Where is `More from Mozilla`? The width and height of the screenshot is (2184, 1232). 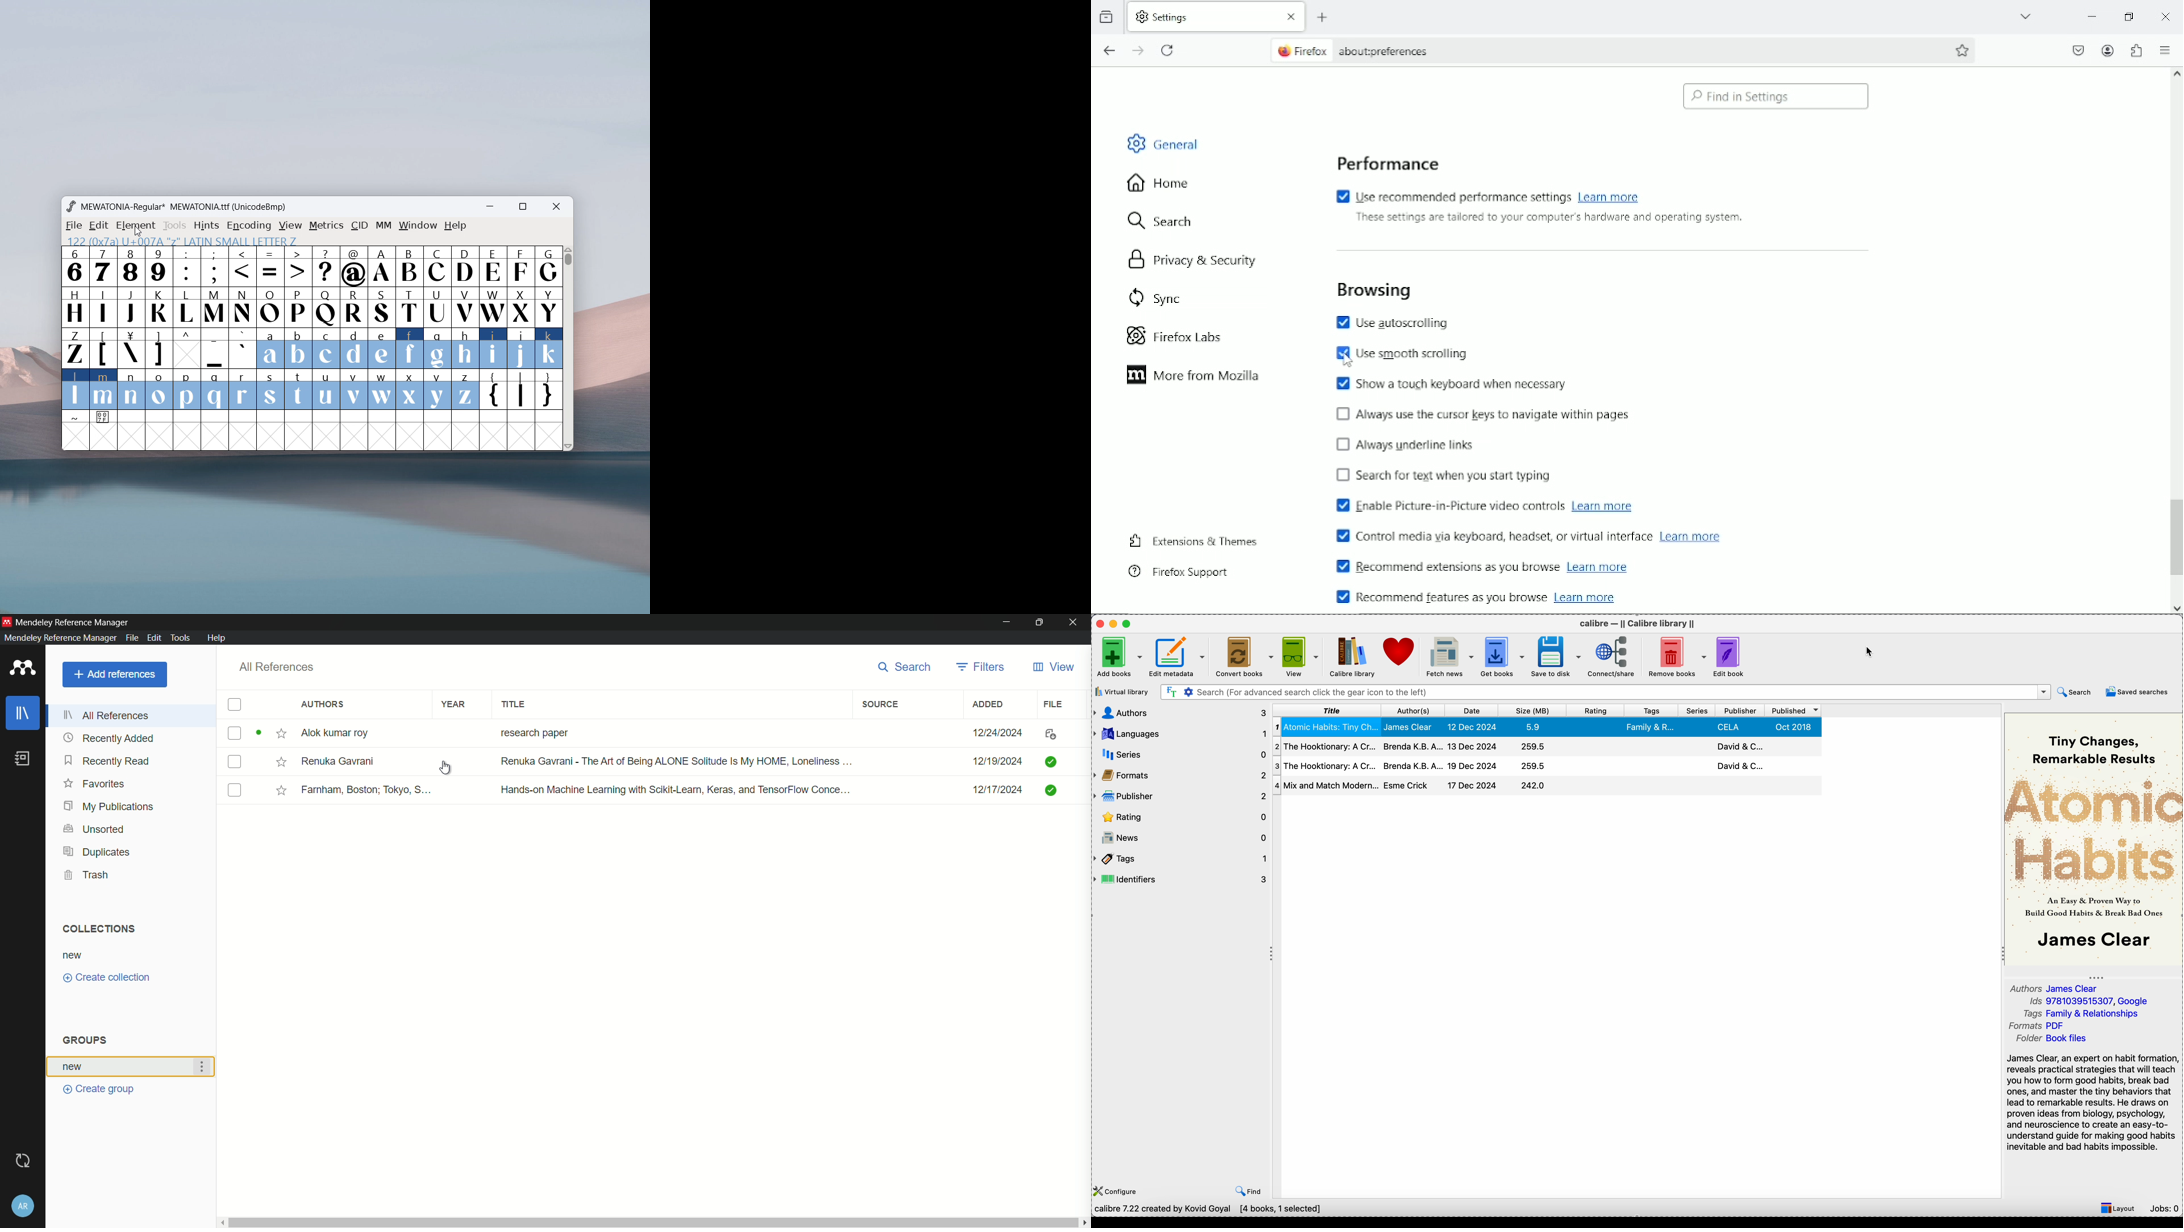 More from Mozilla is located at coordinates (1191, 376).